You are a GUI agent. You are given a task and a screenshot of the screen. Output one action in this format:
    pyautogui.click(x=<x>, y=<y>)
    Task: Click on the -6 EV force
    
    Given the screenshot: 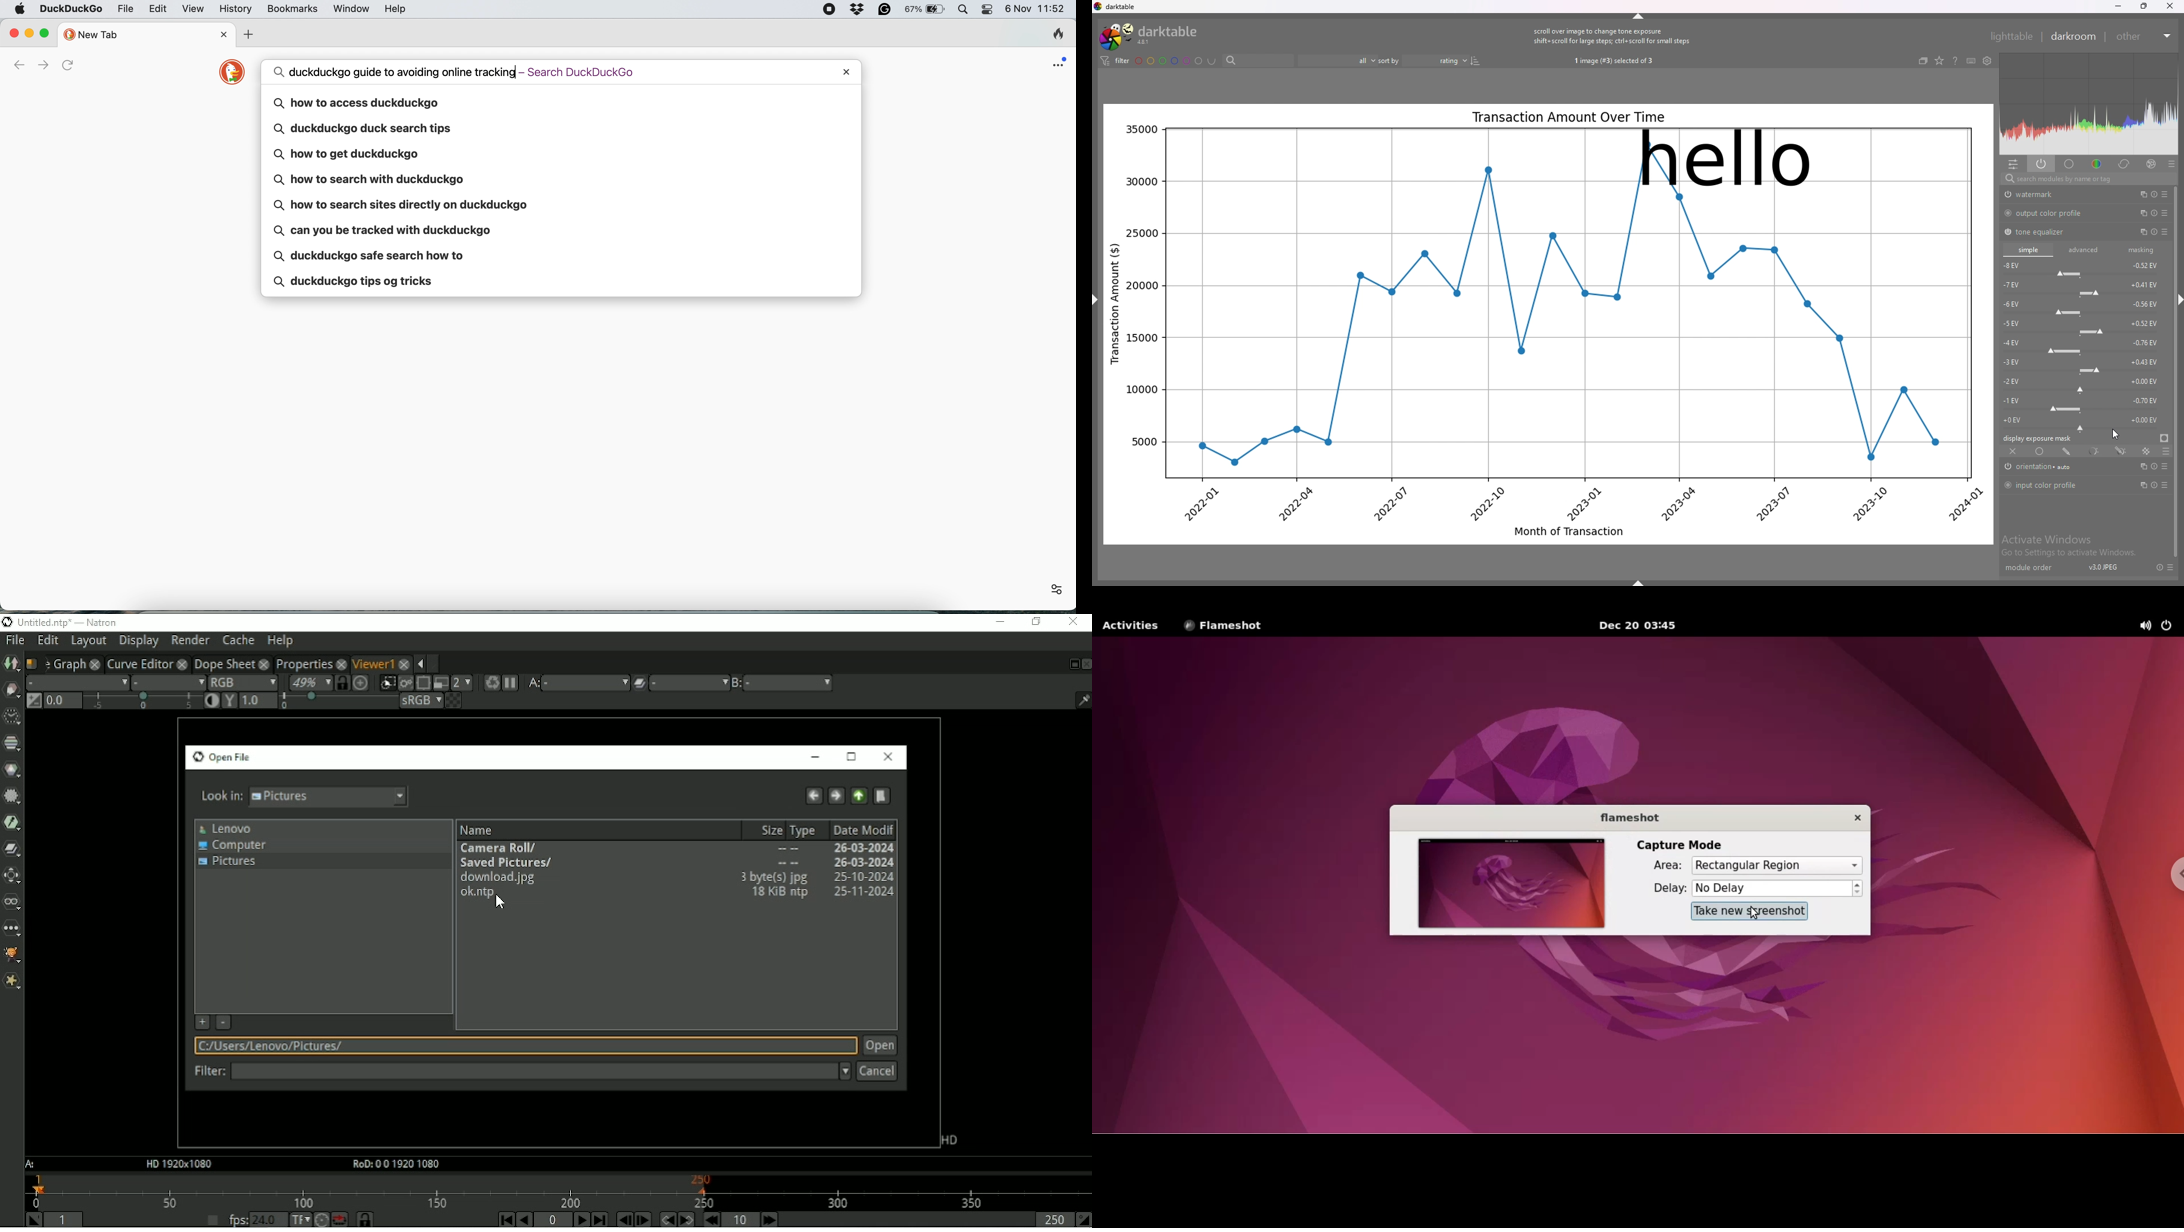 What is the action you would take?
    pyautogui.click(x=2083, y=308)
    